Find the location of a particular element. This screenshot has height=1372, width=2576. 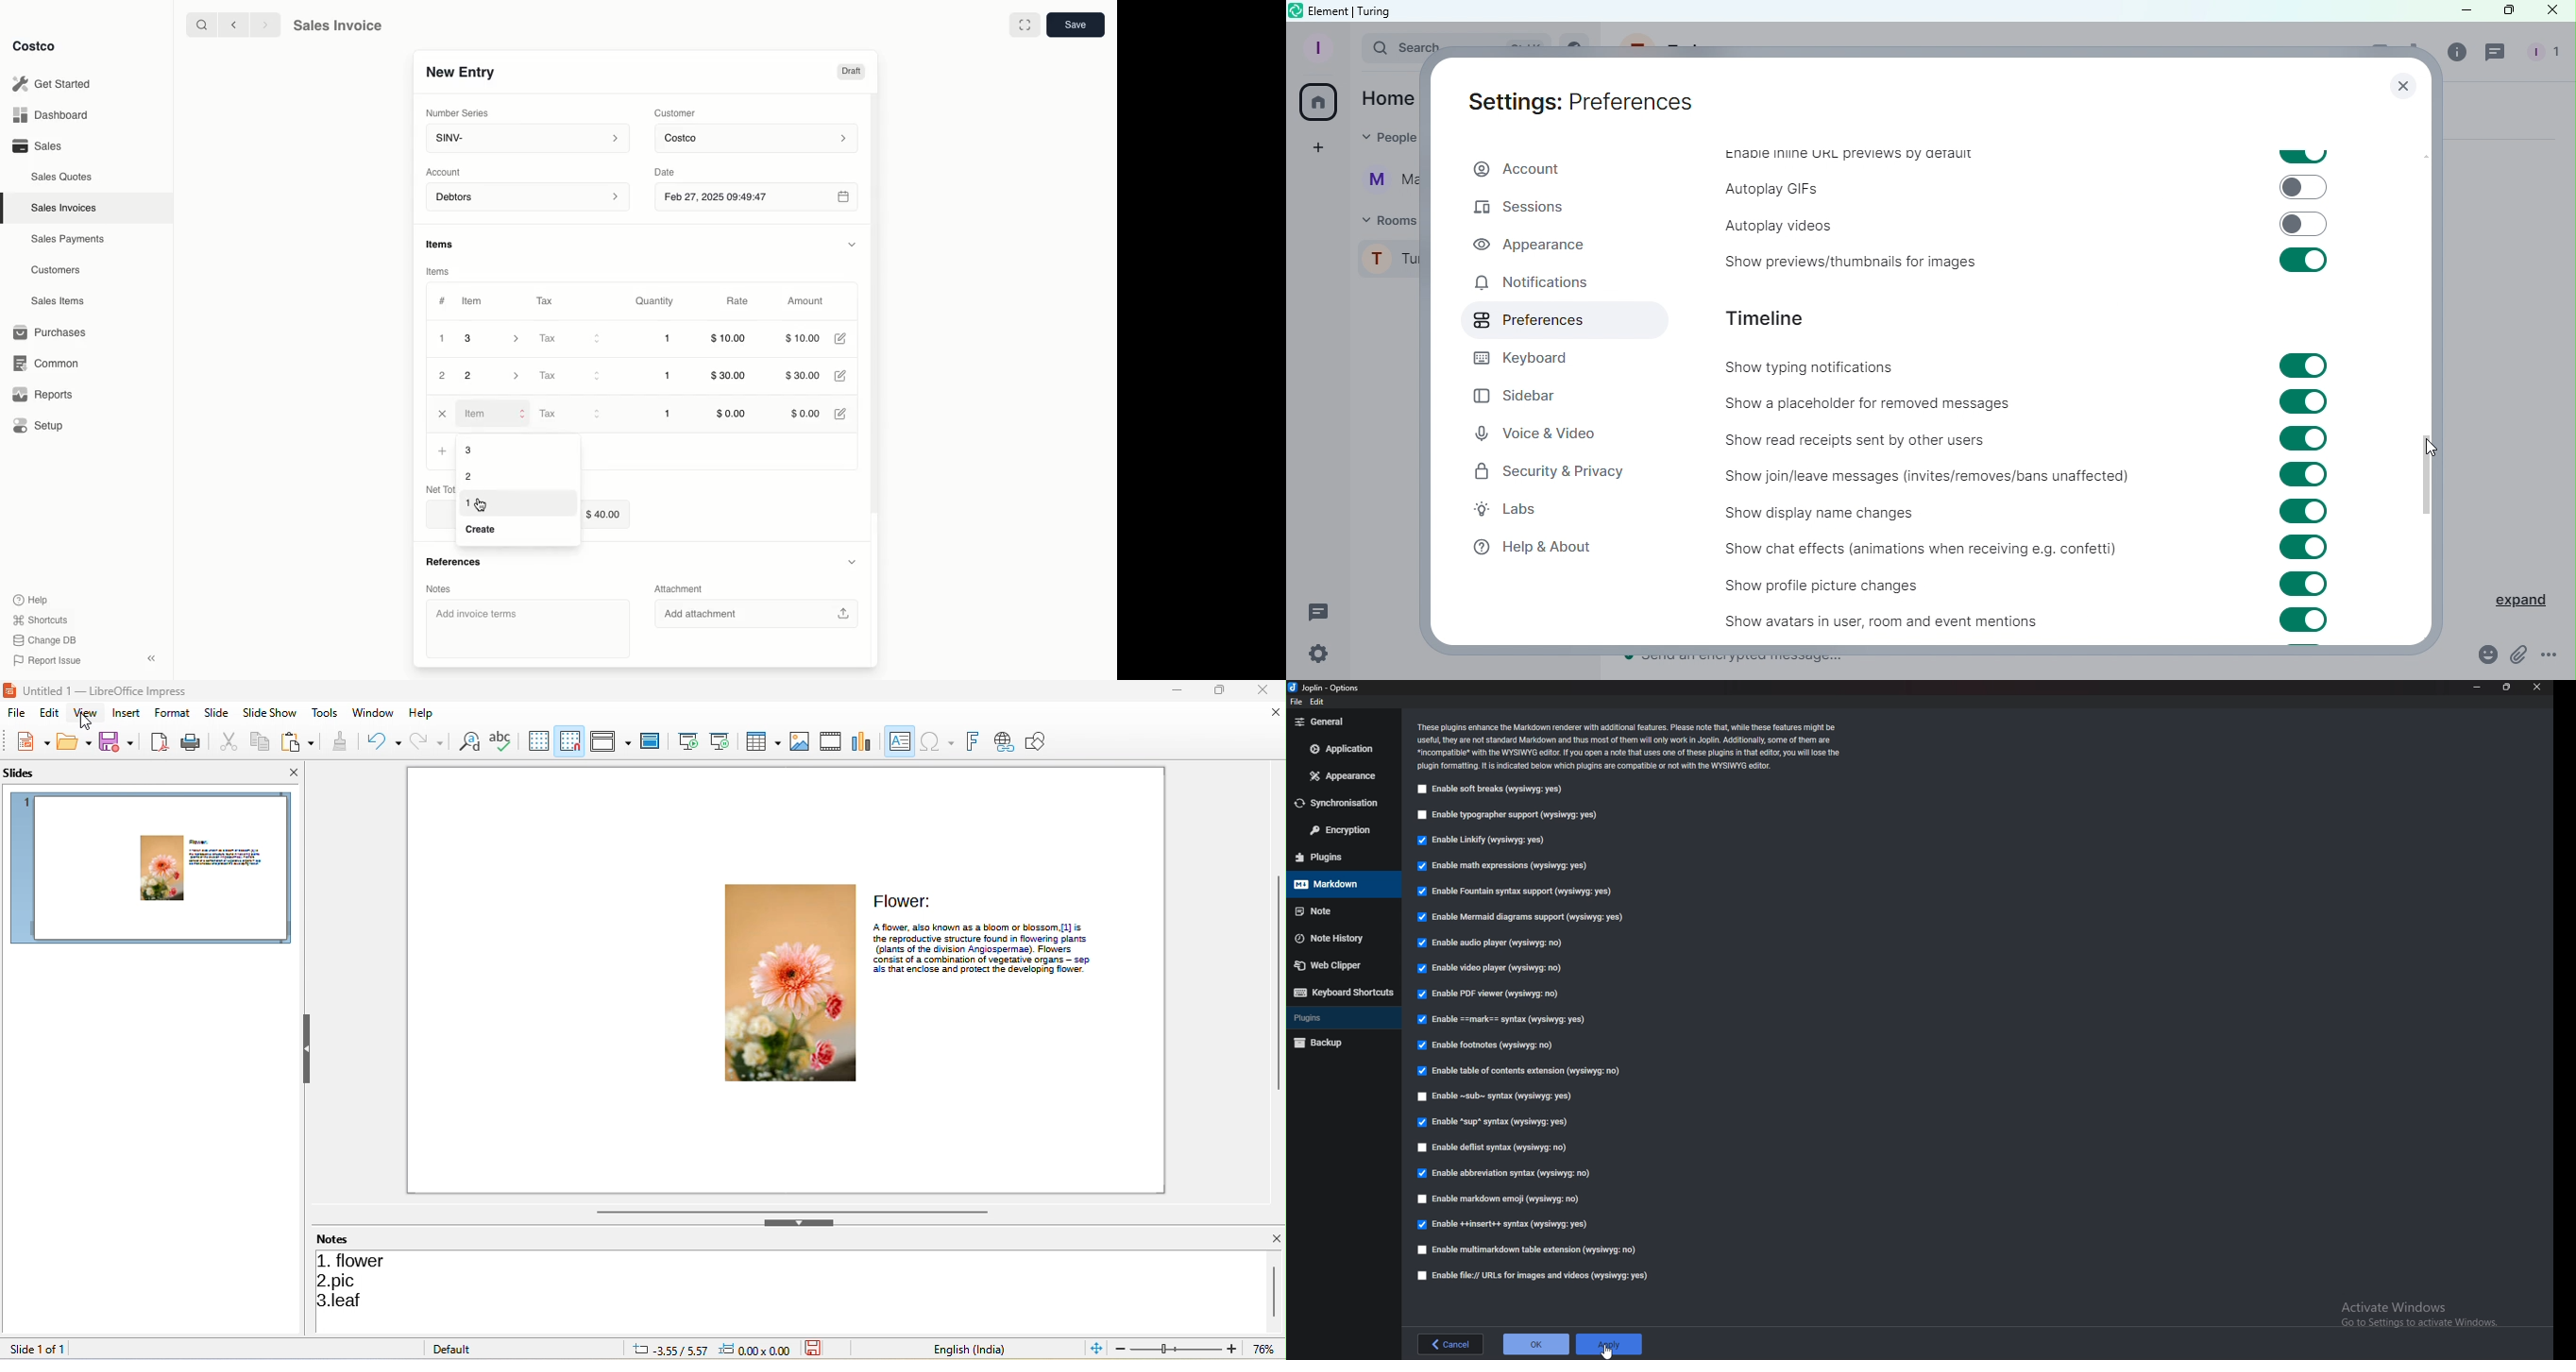

edit zoom is located at coordinates (1176, 1349).